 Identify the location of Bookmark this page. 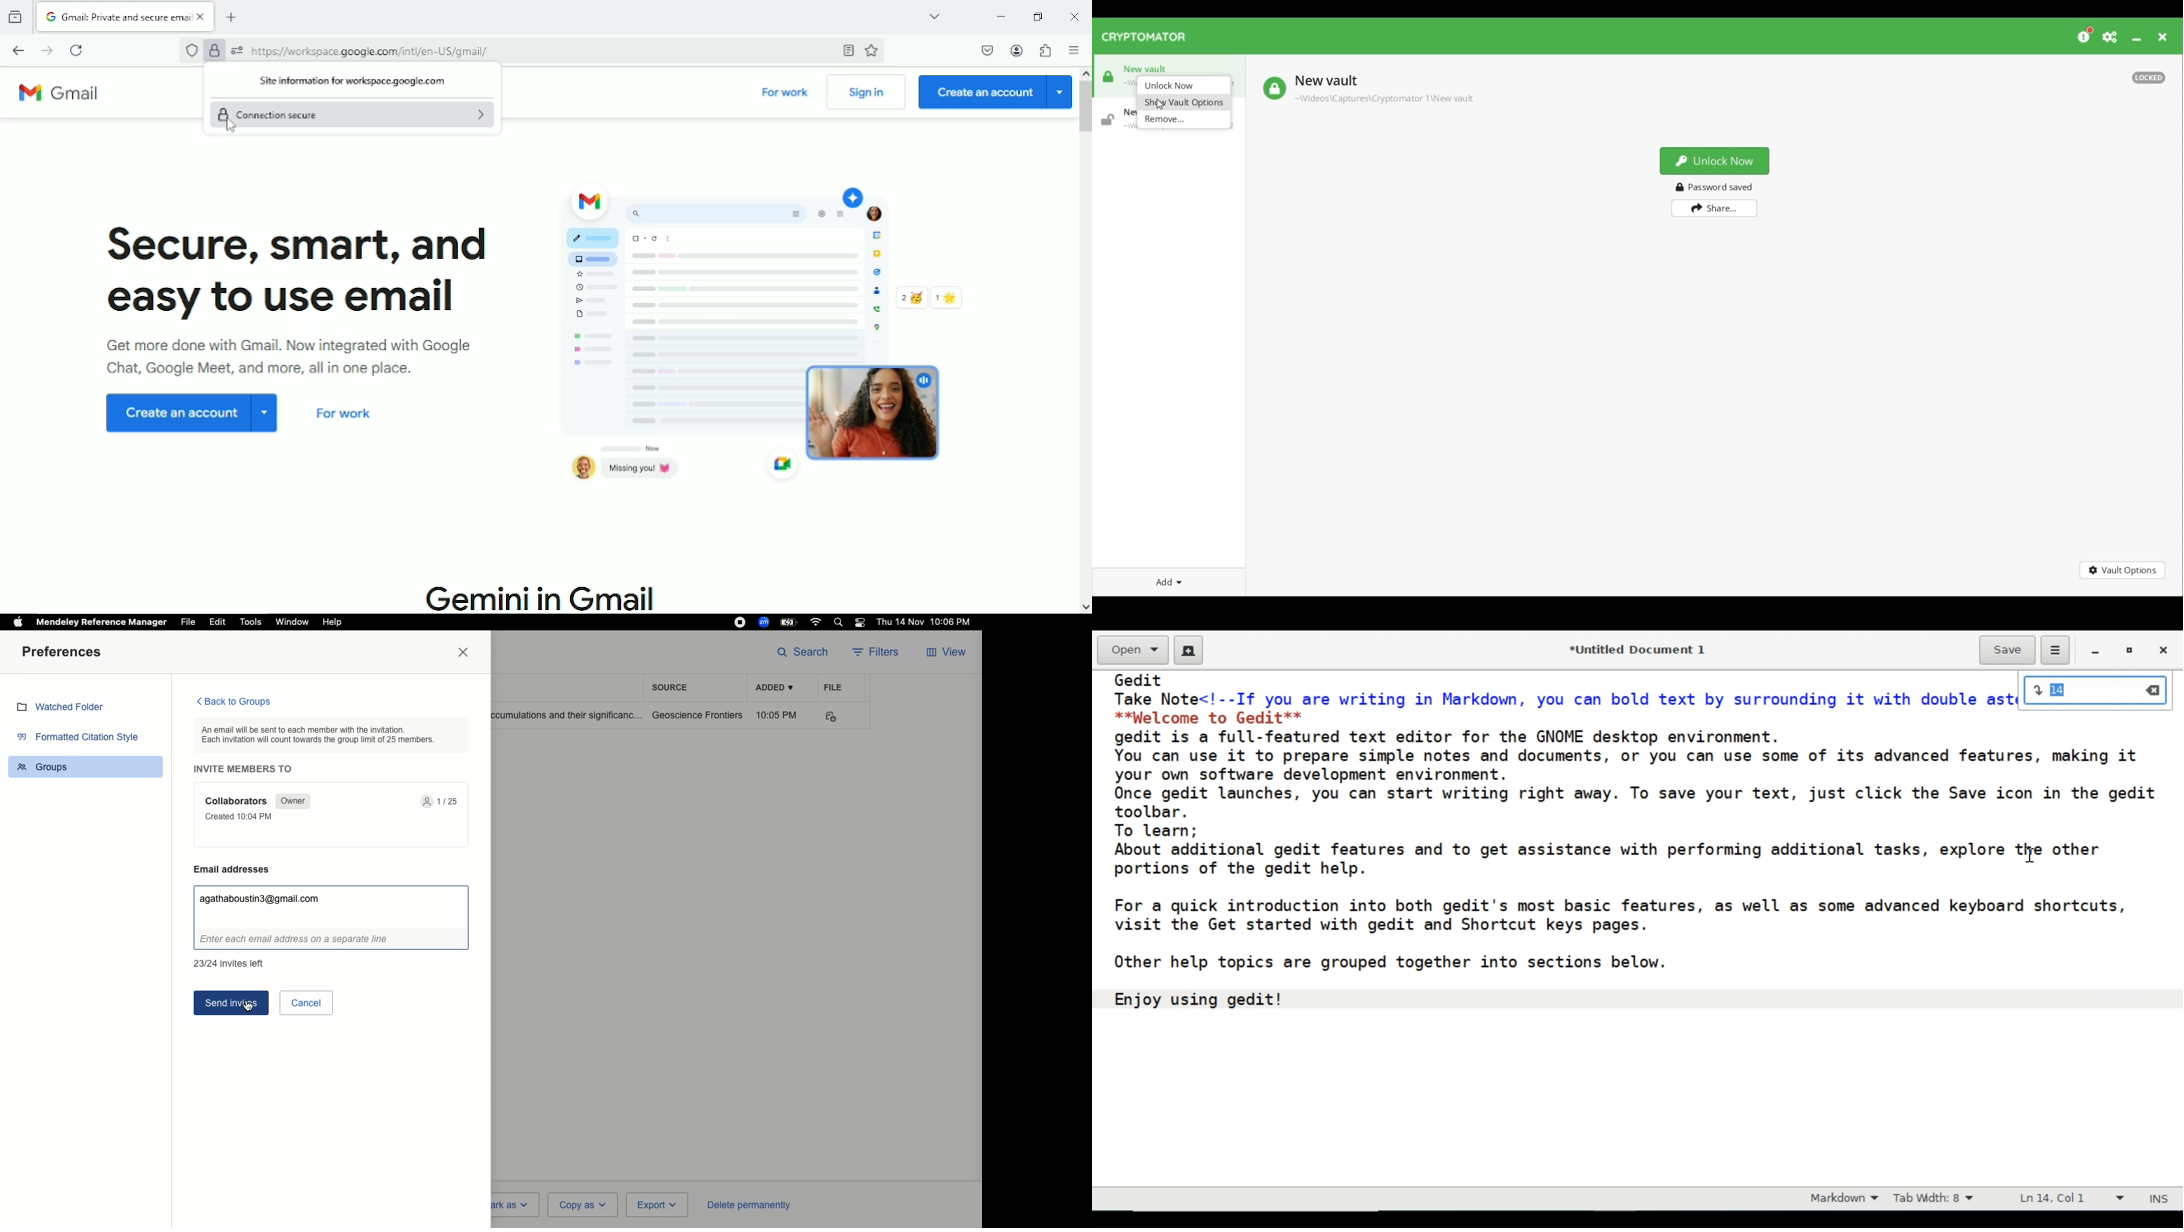
(871, 49).